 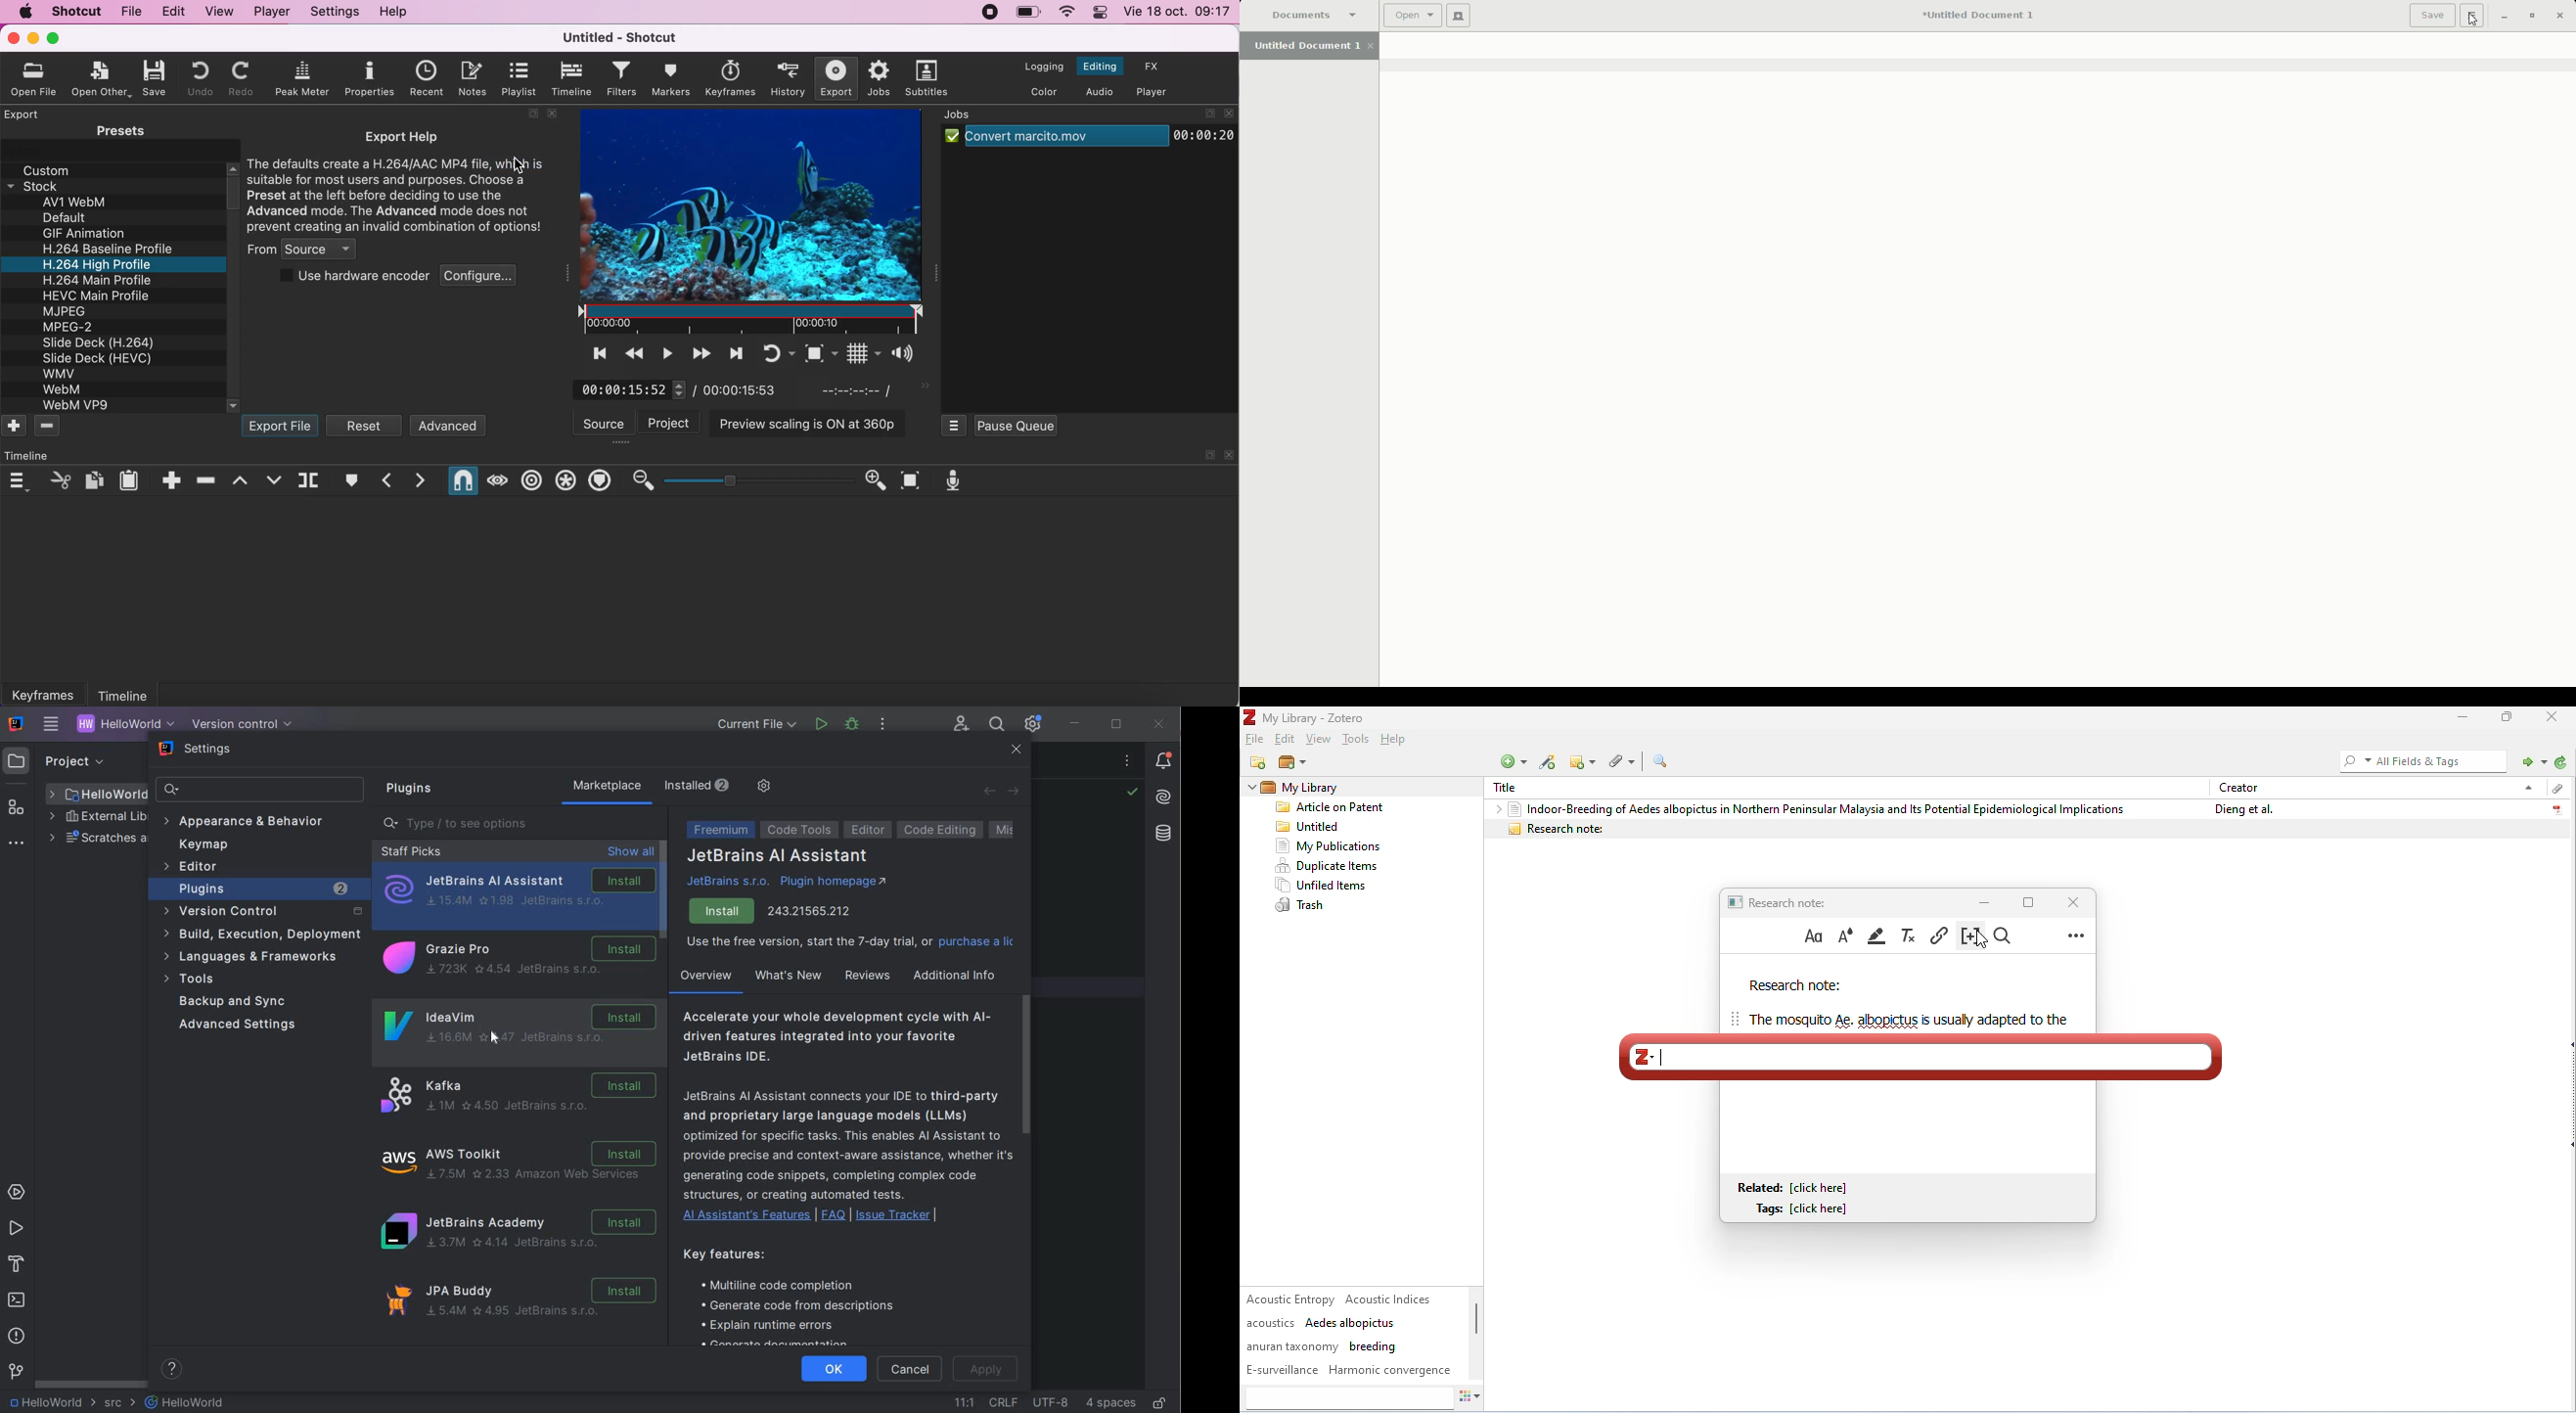 I want to click on overview, so click(x=705, y=978).